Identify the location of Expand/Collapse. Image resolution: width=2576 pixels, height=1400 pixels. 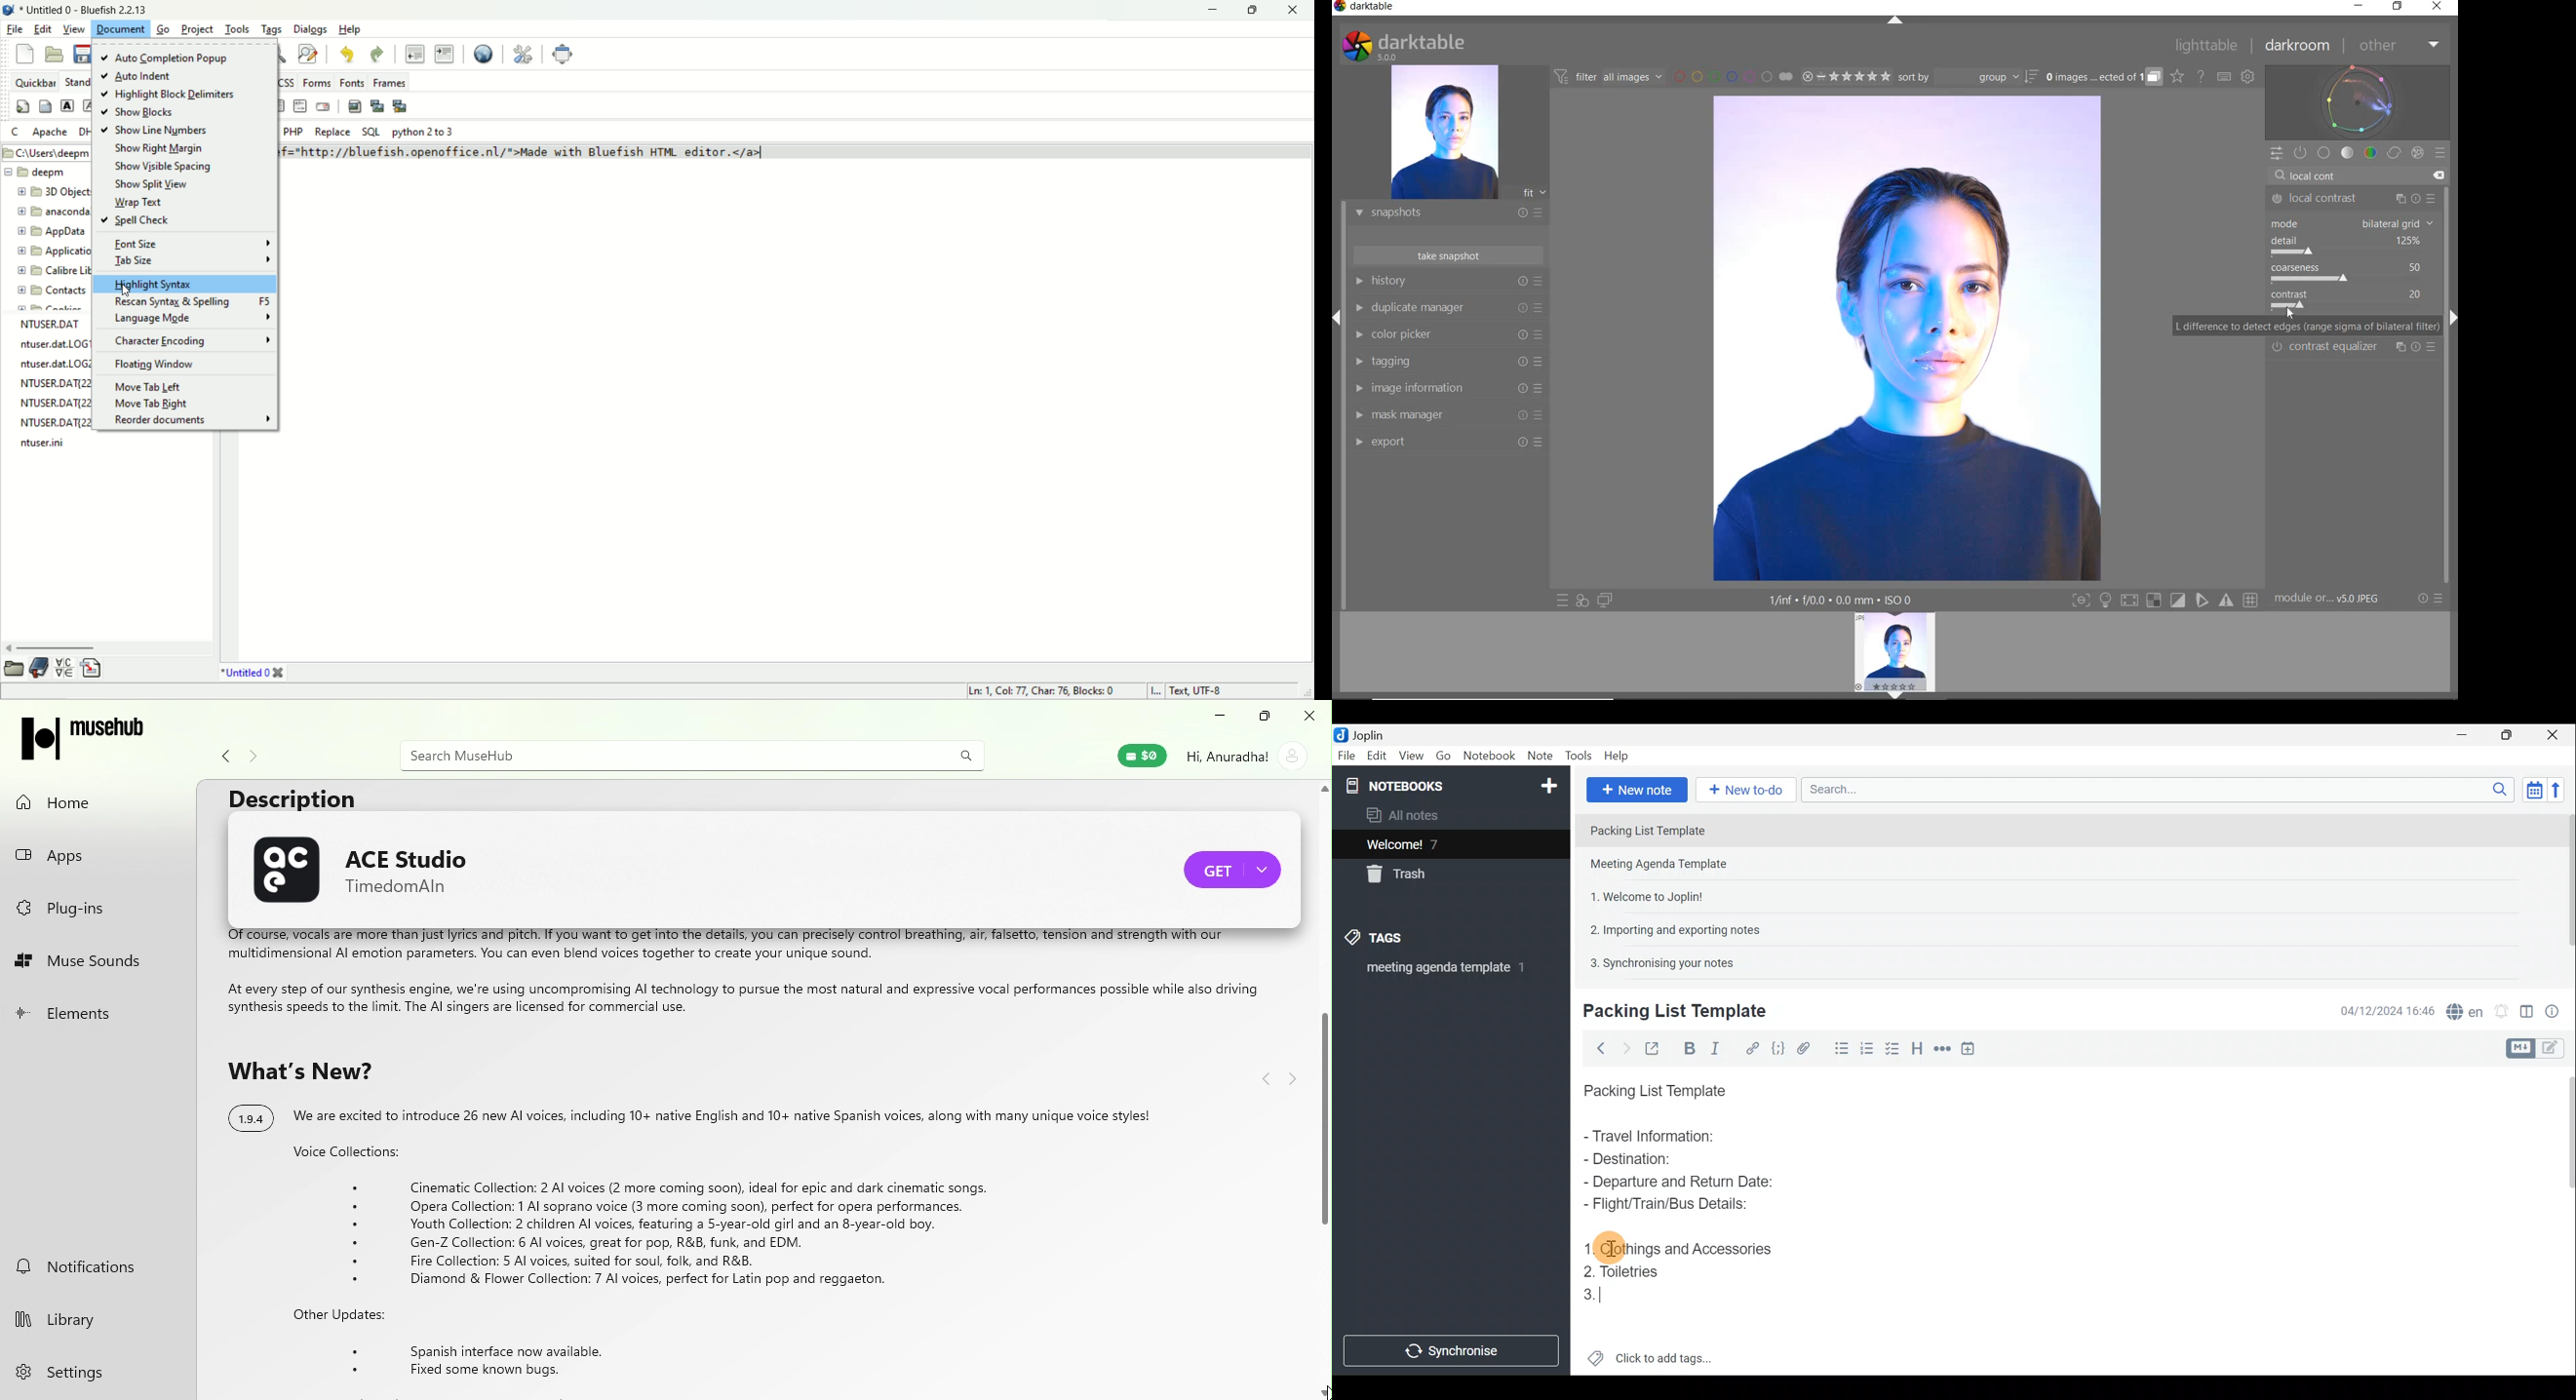
(2451, 316).